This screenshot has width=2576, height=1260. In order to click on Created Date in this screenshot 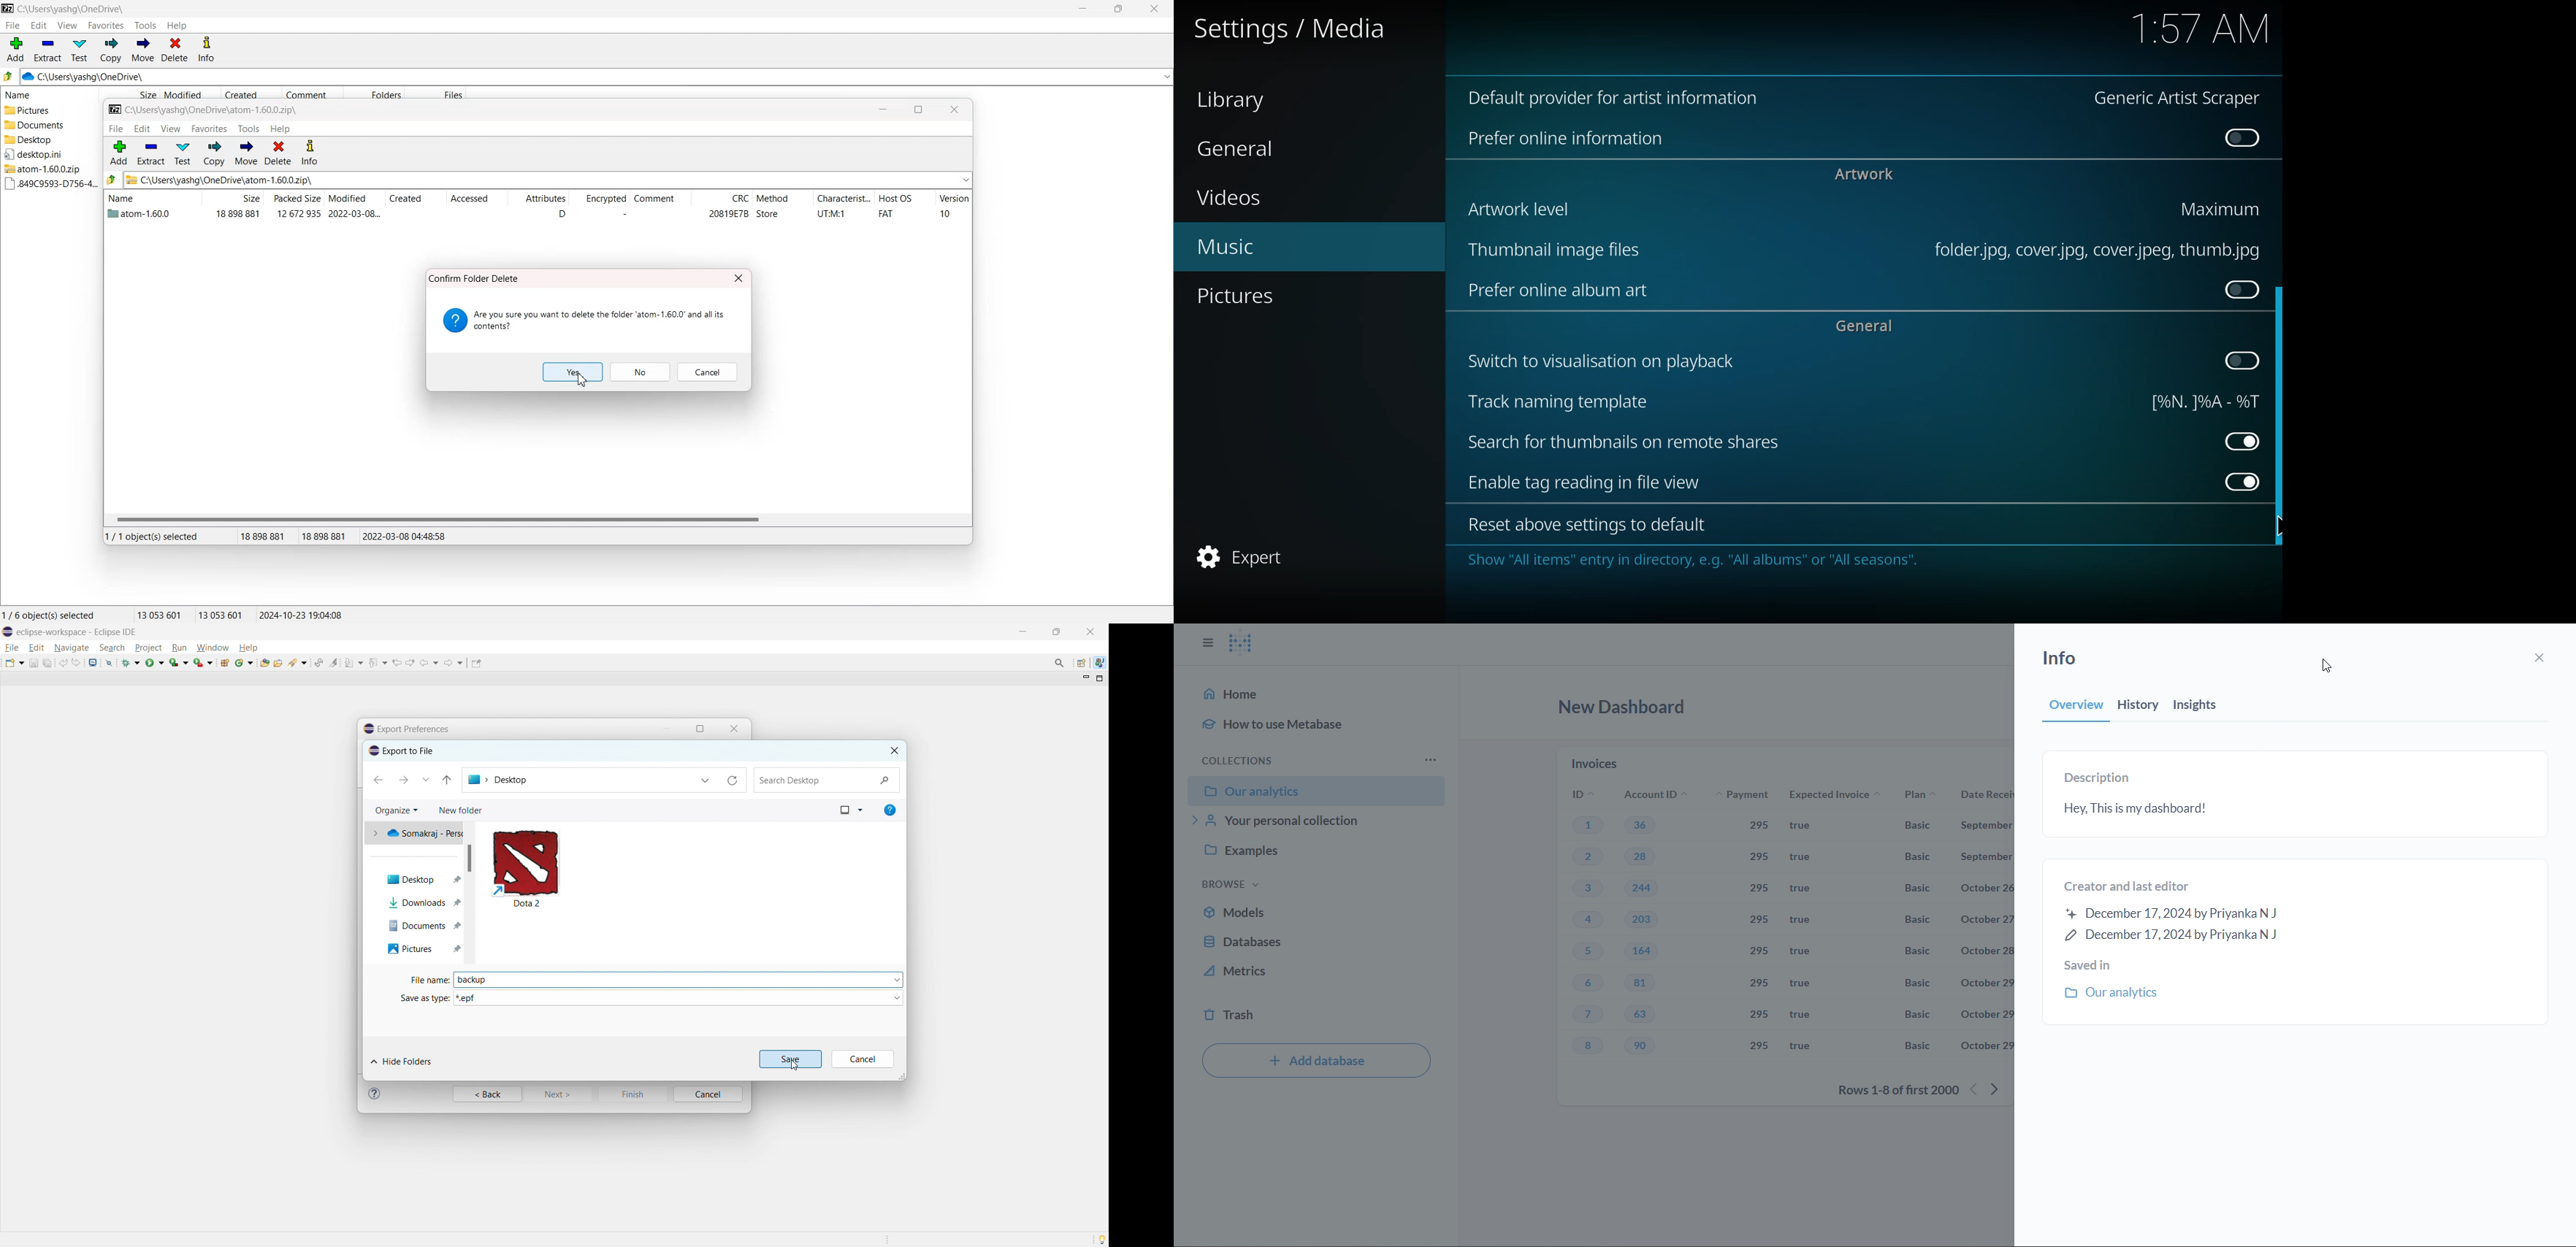, I will do `click(252, 94)`.